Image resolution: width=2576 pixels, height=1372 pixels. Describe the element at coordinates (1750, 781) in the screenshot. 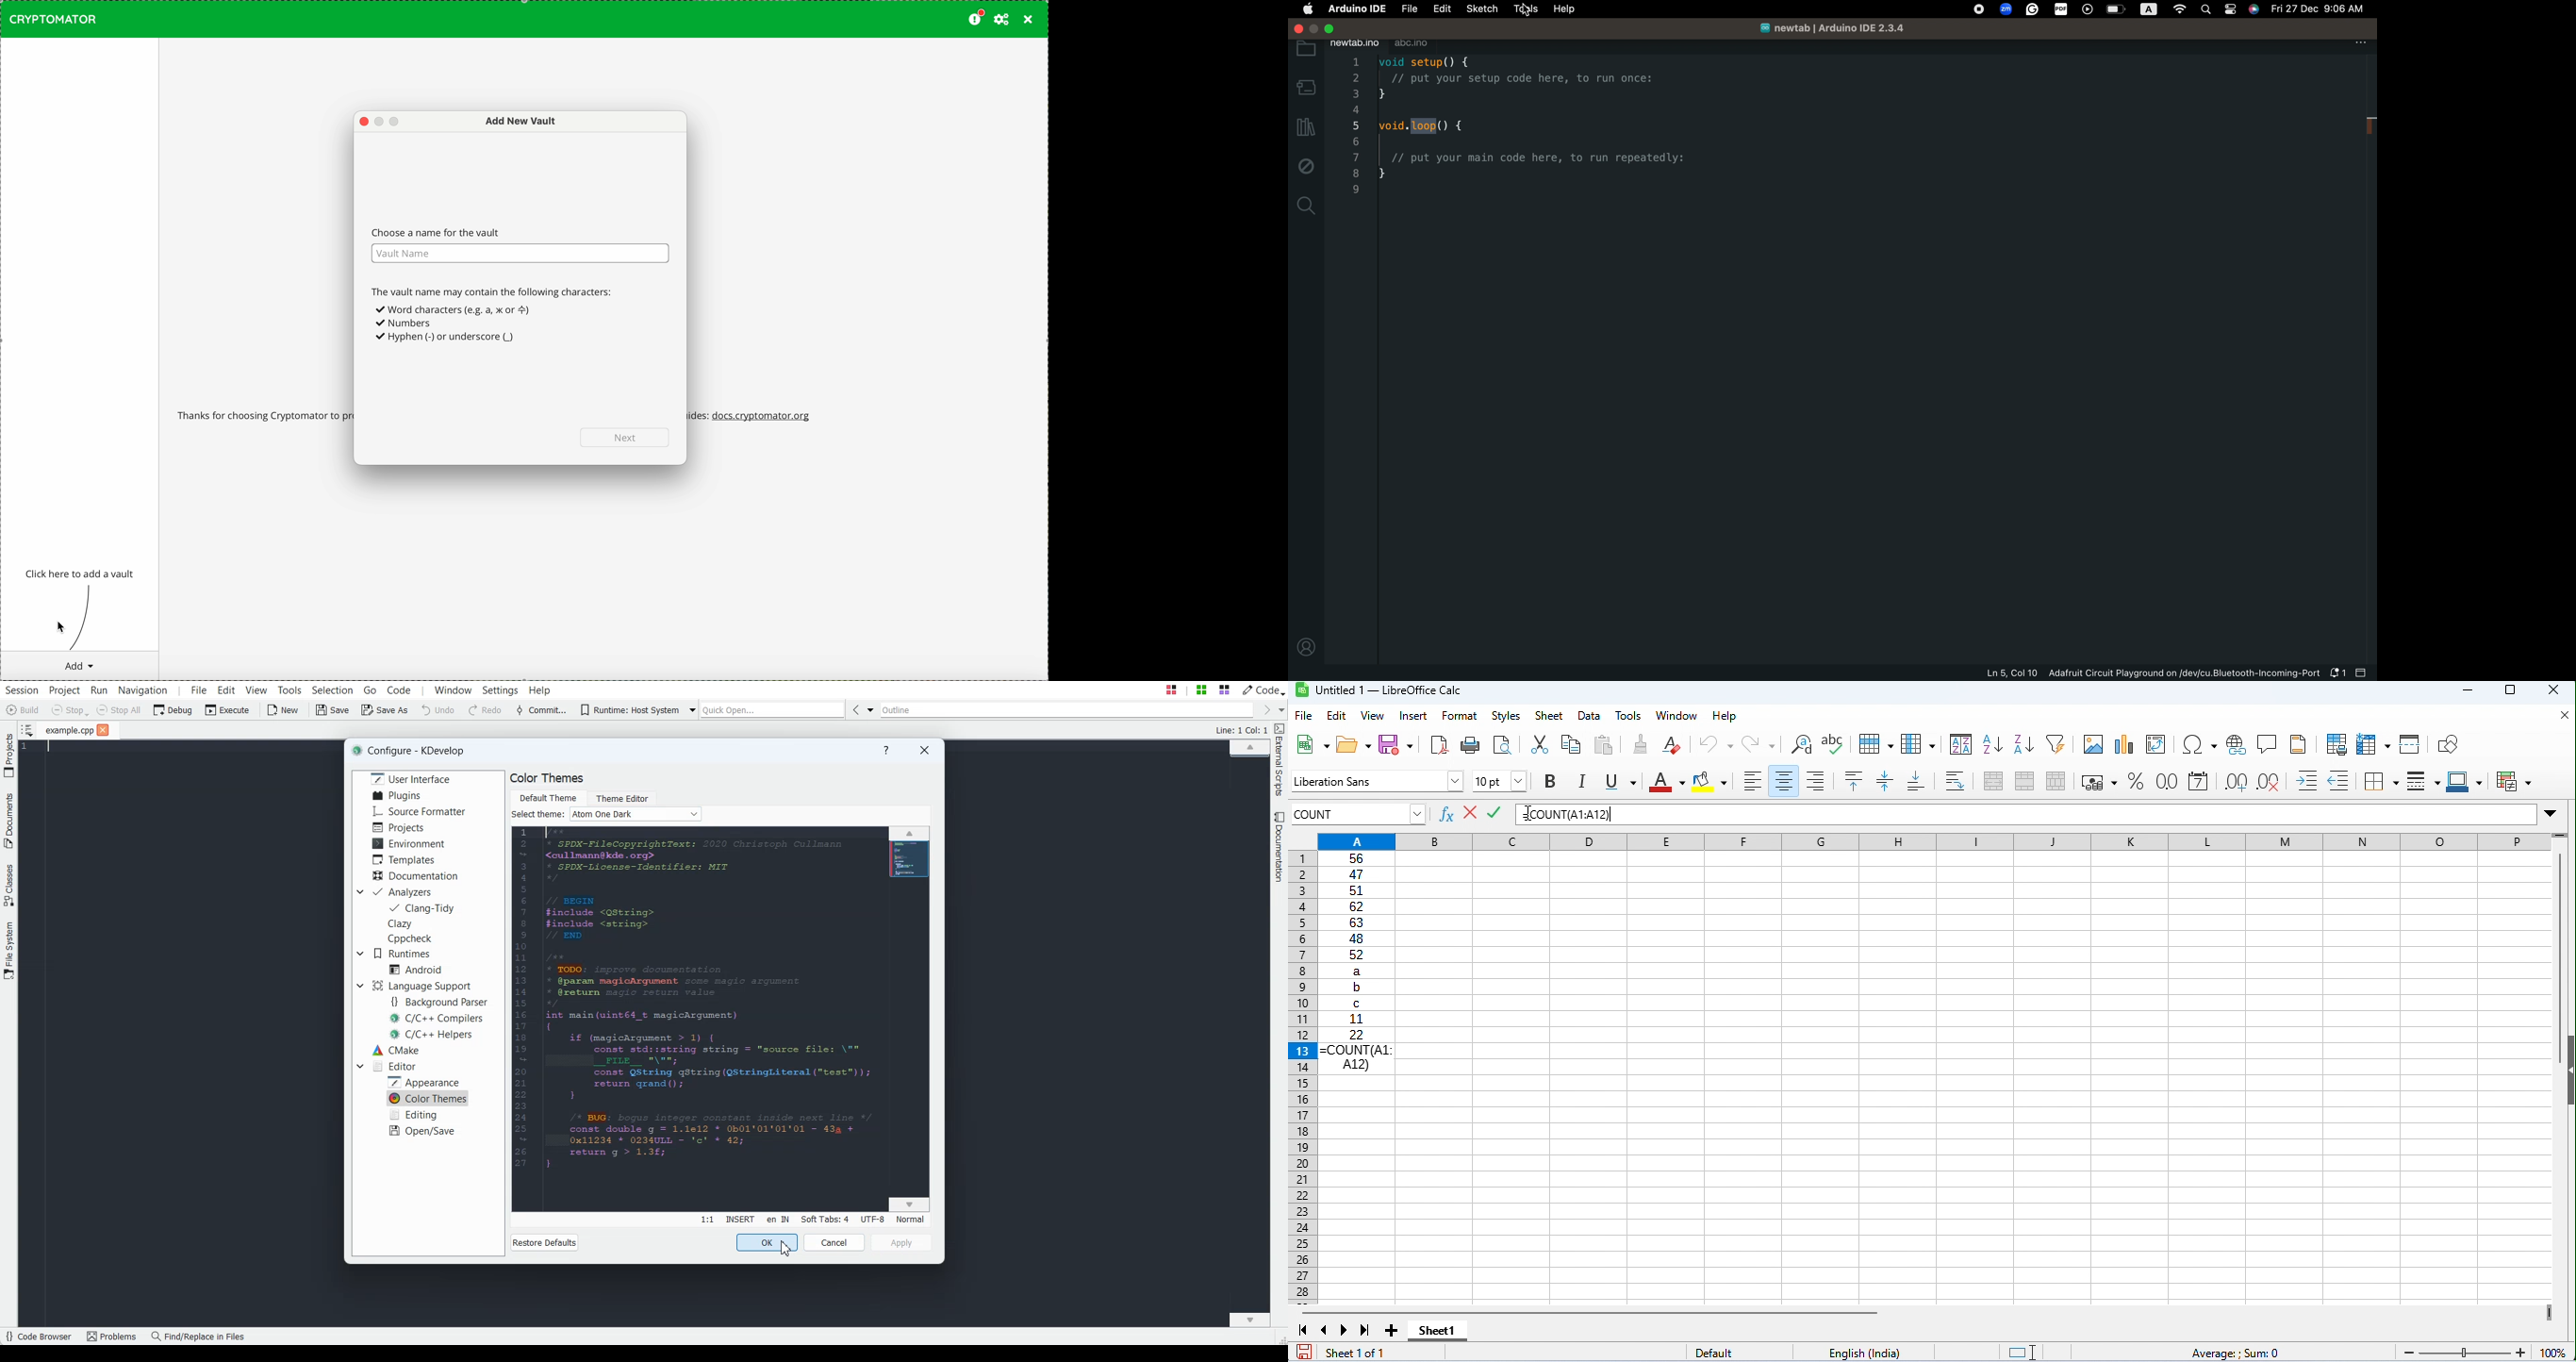

I see `align left` at that location.